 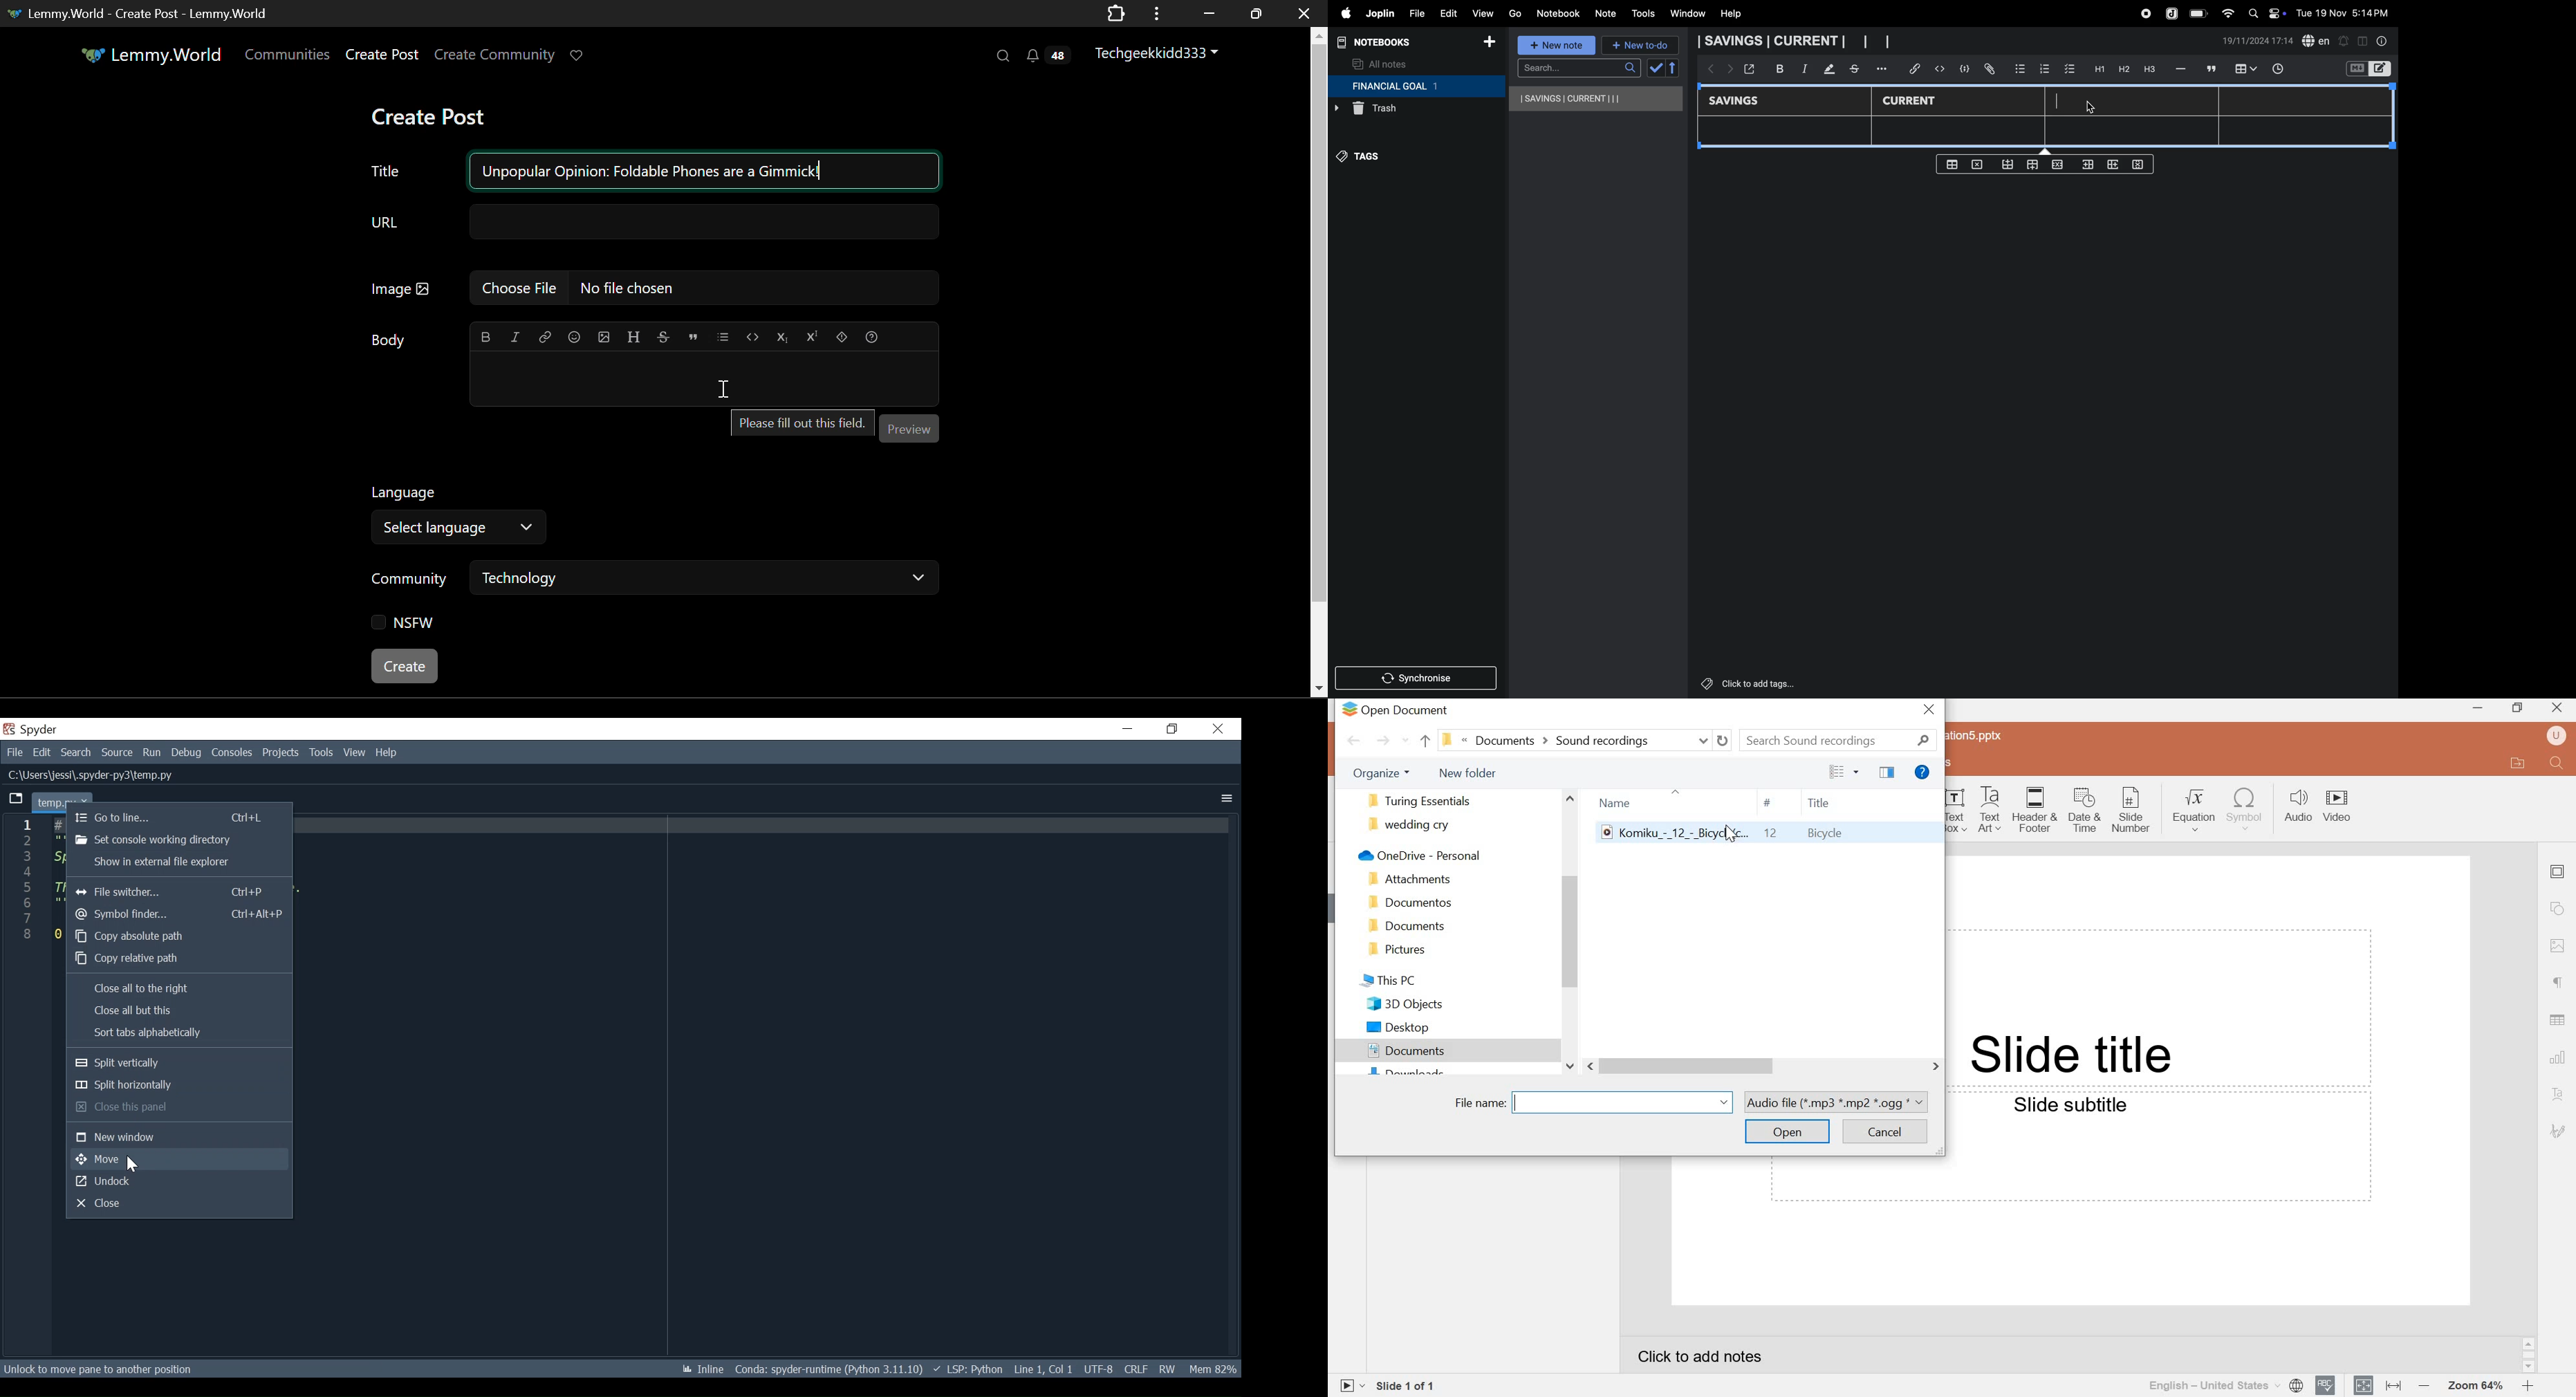 What do you see at coordinates (842, 335) in the screenshot?
I see `spoiler` at bounding box center [842, 335].